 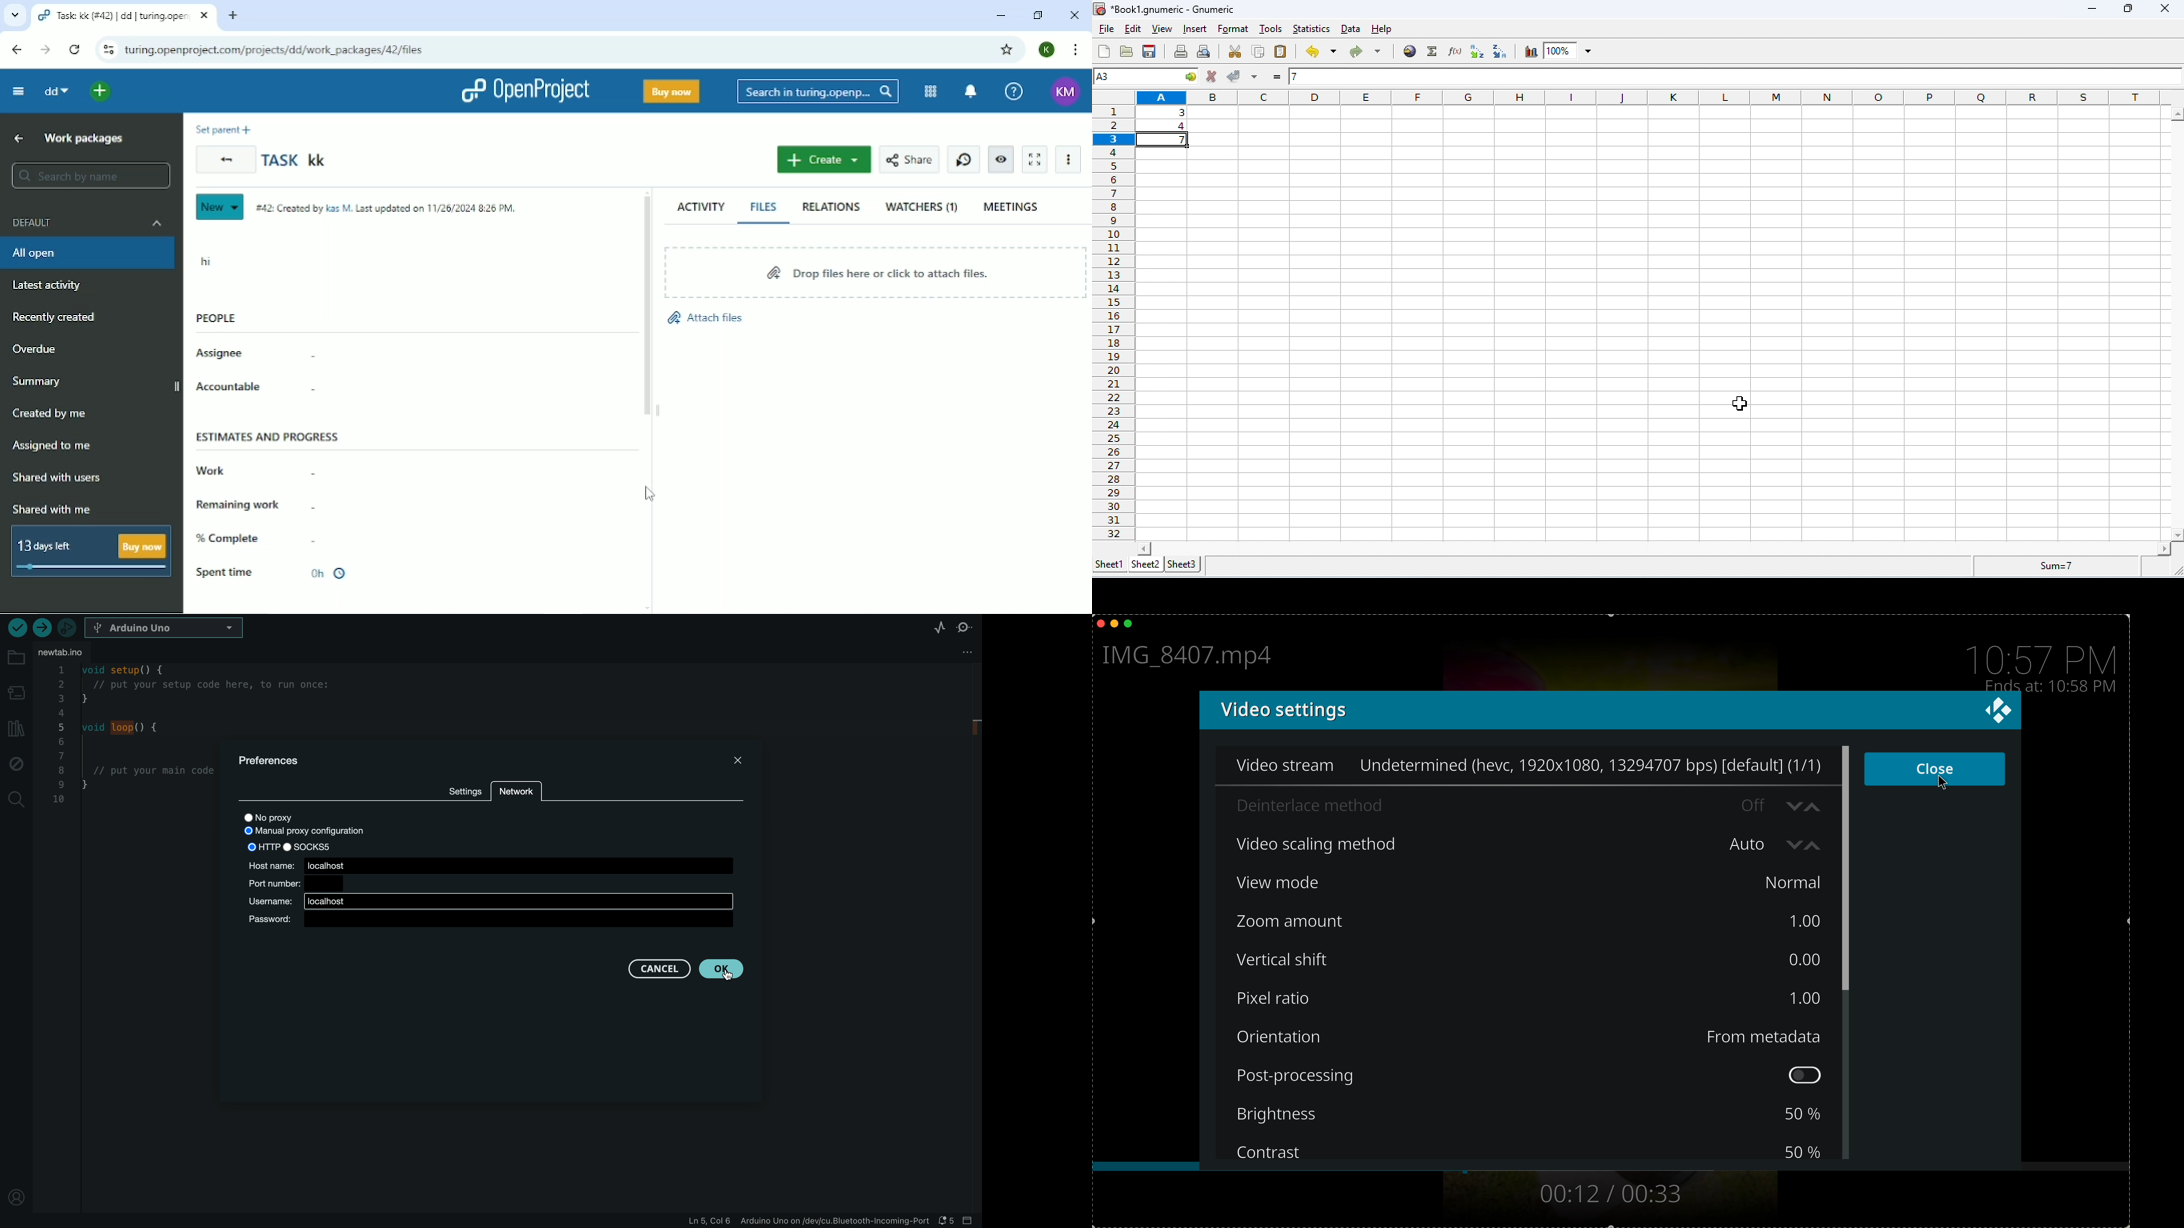 What do you see at coordinates (1163, 30) in the screenshot?
I see `view` at bounding box center [1163, 30].